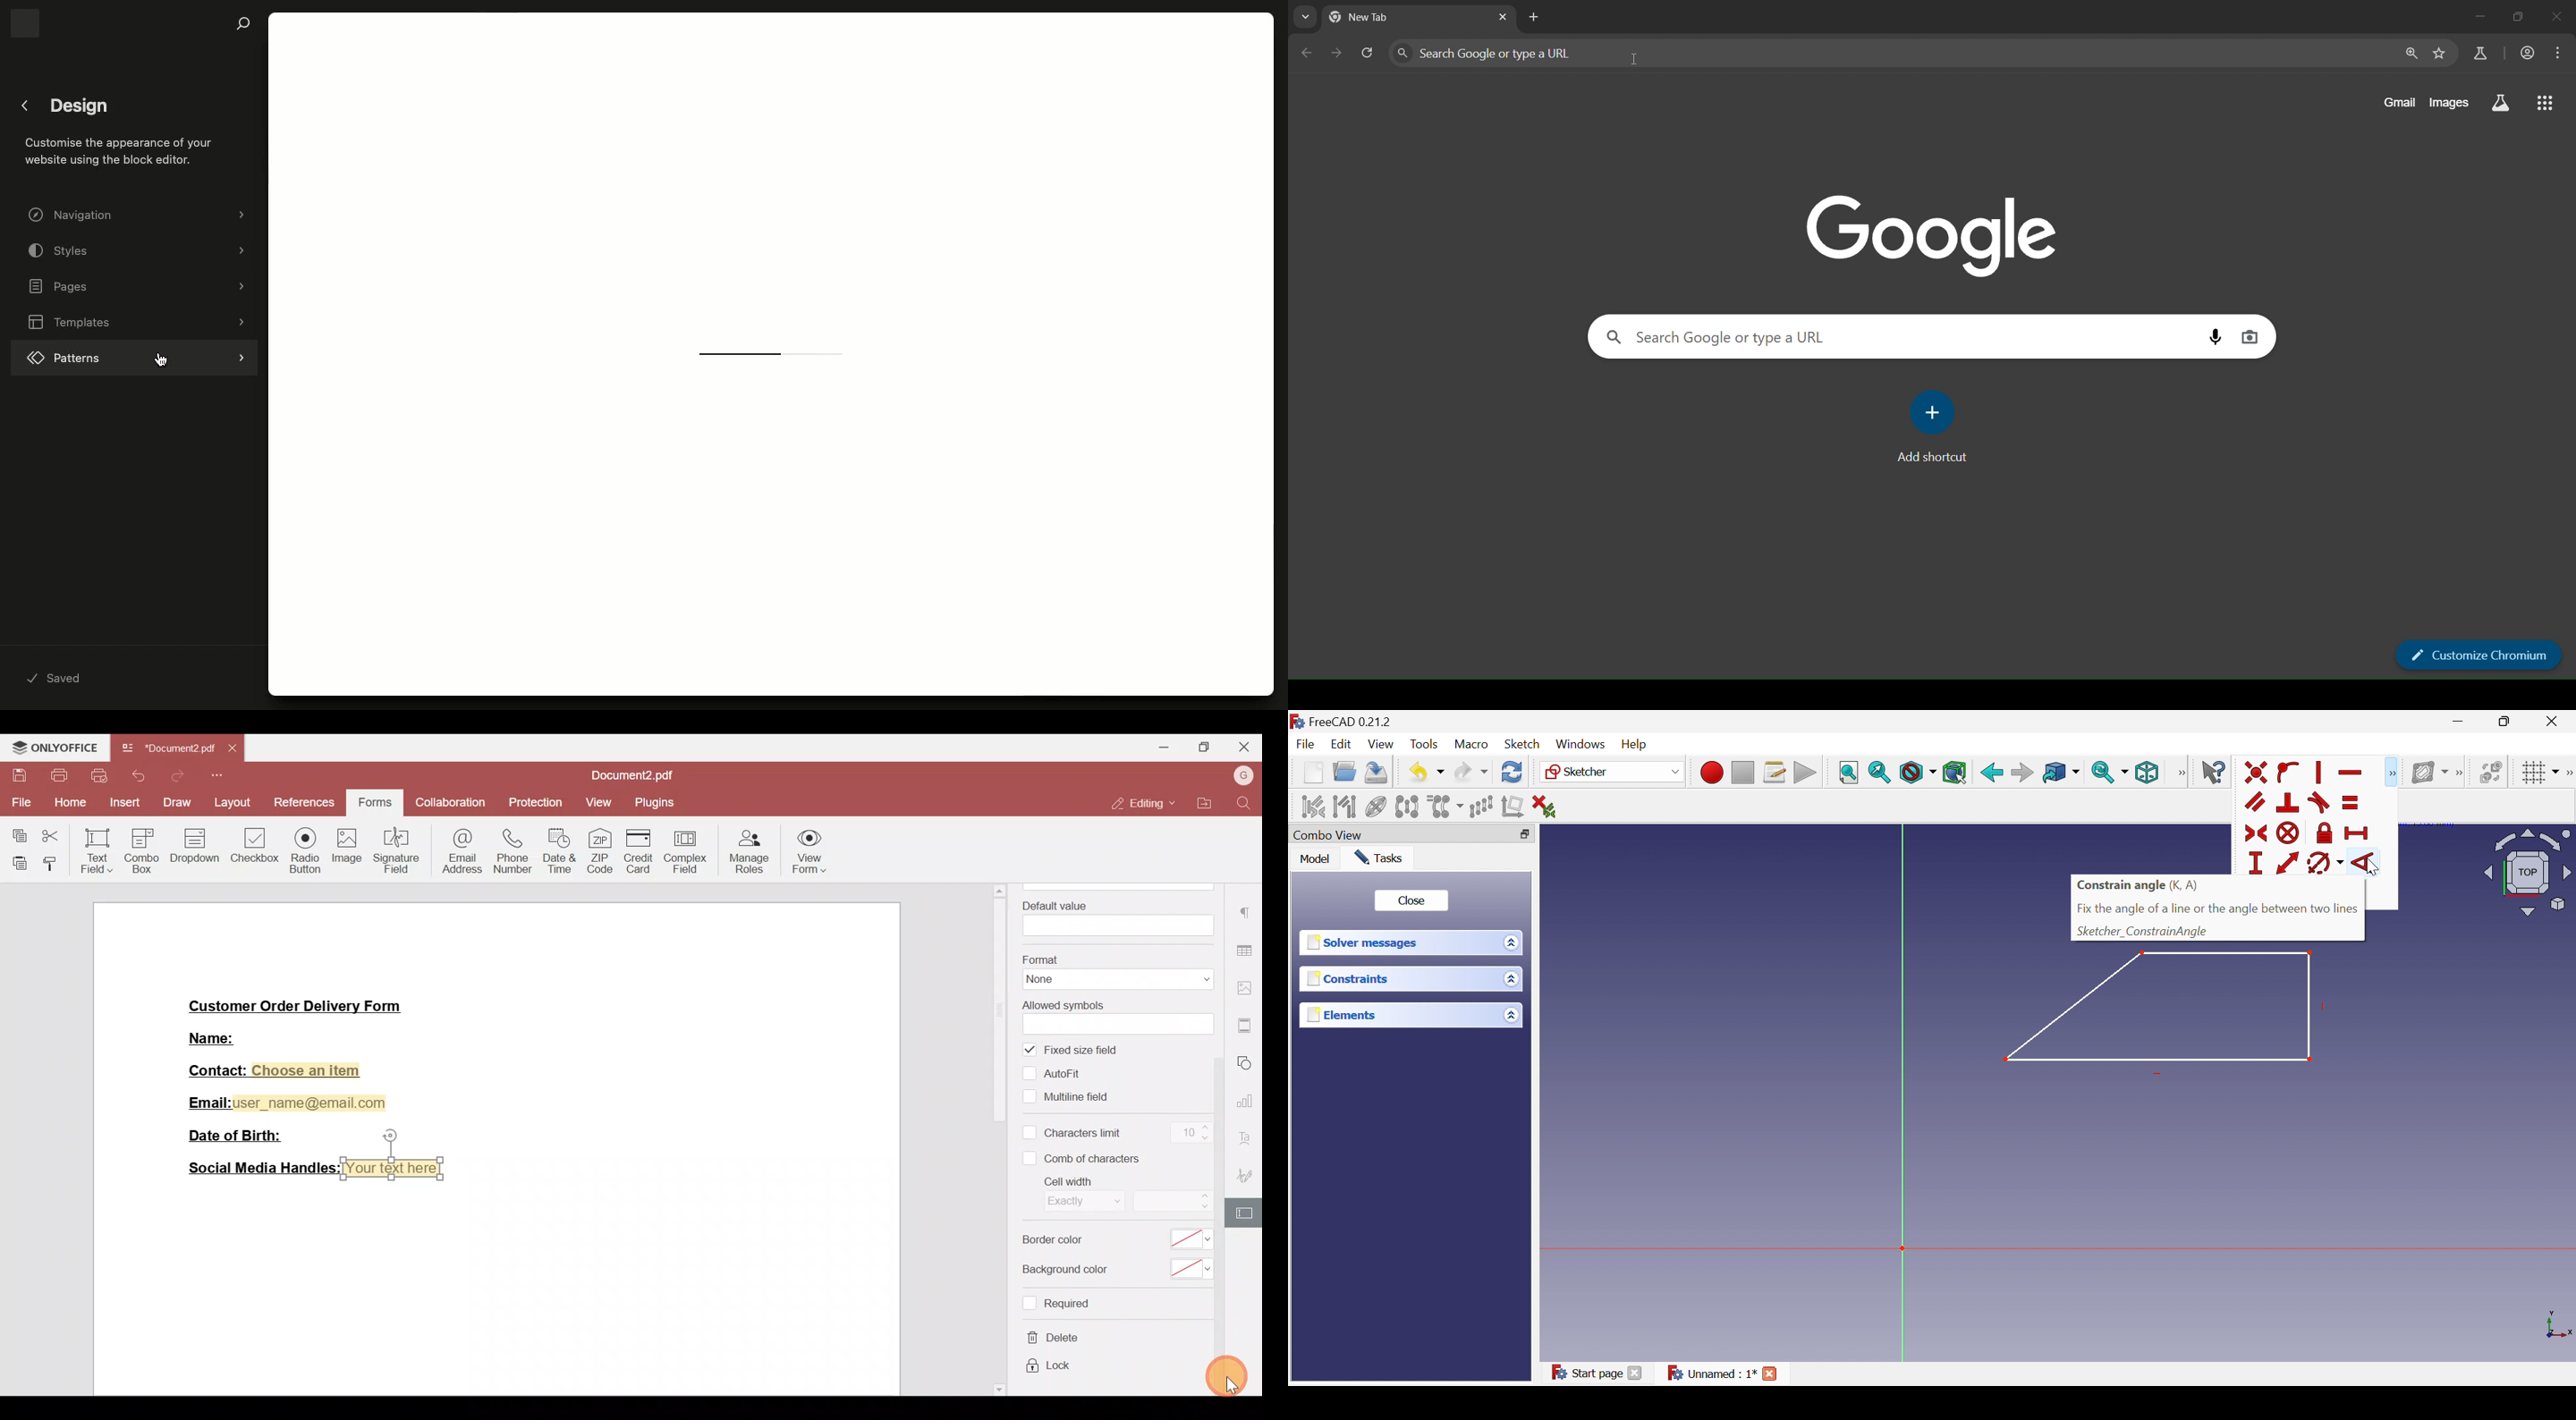 The height and width of the screenshot is (1428, 2576). I want to click on Dropdown, so click(197, 847).